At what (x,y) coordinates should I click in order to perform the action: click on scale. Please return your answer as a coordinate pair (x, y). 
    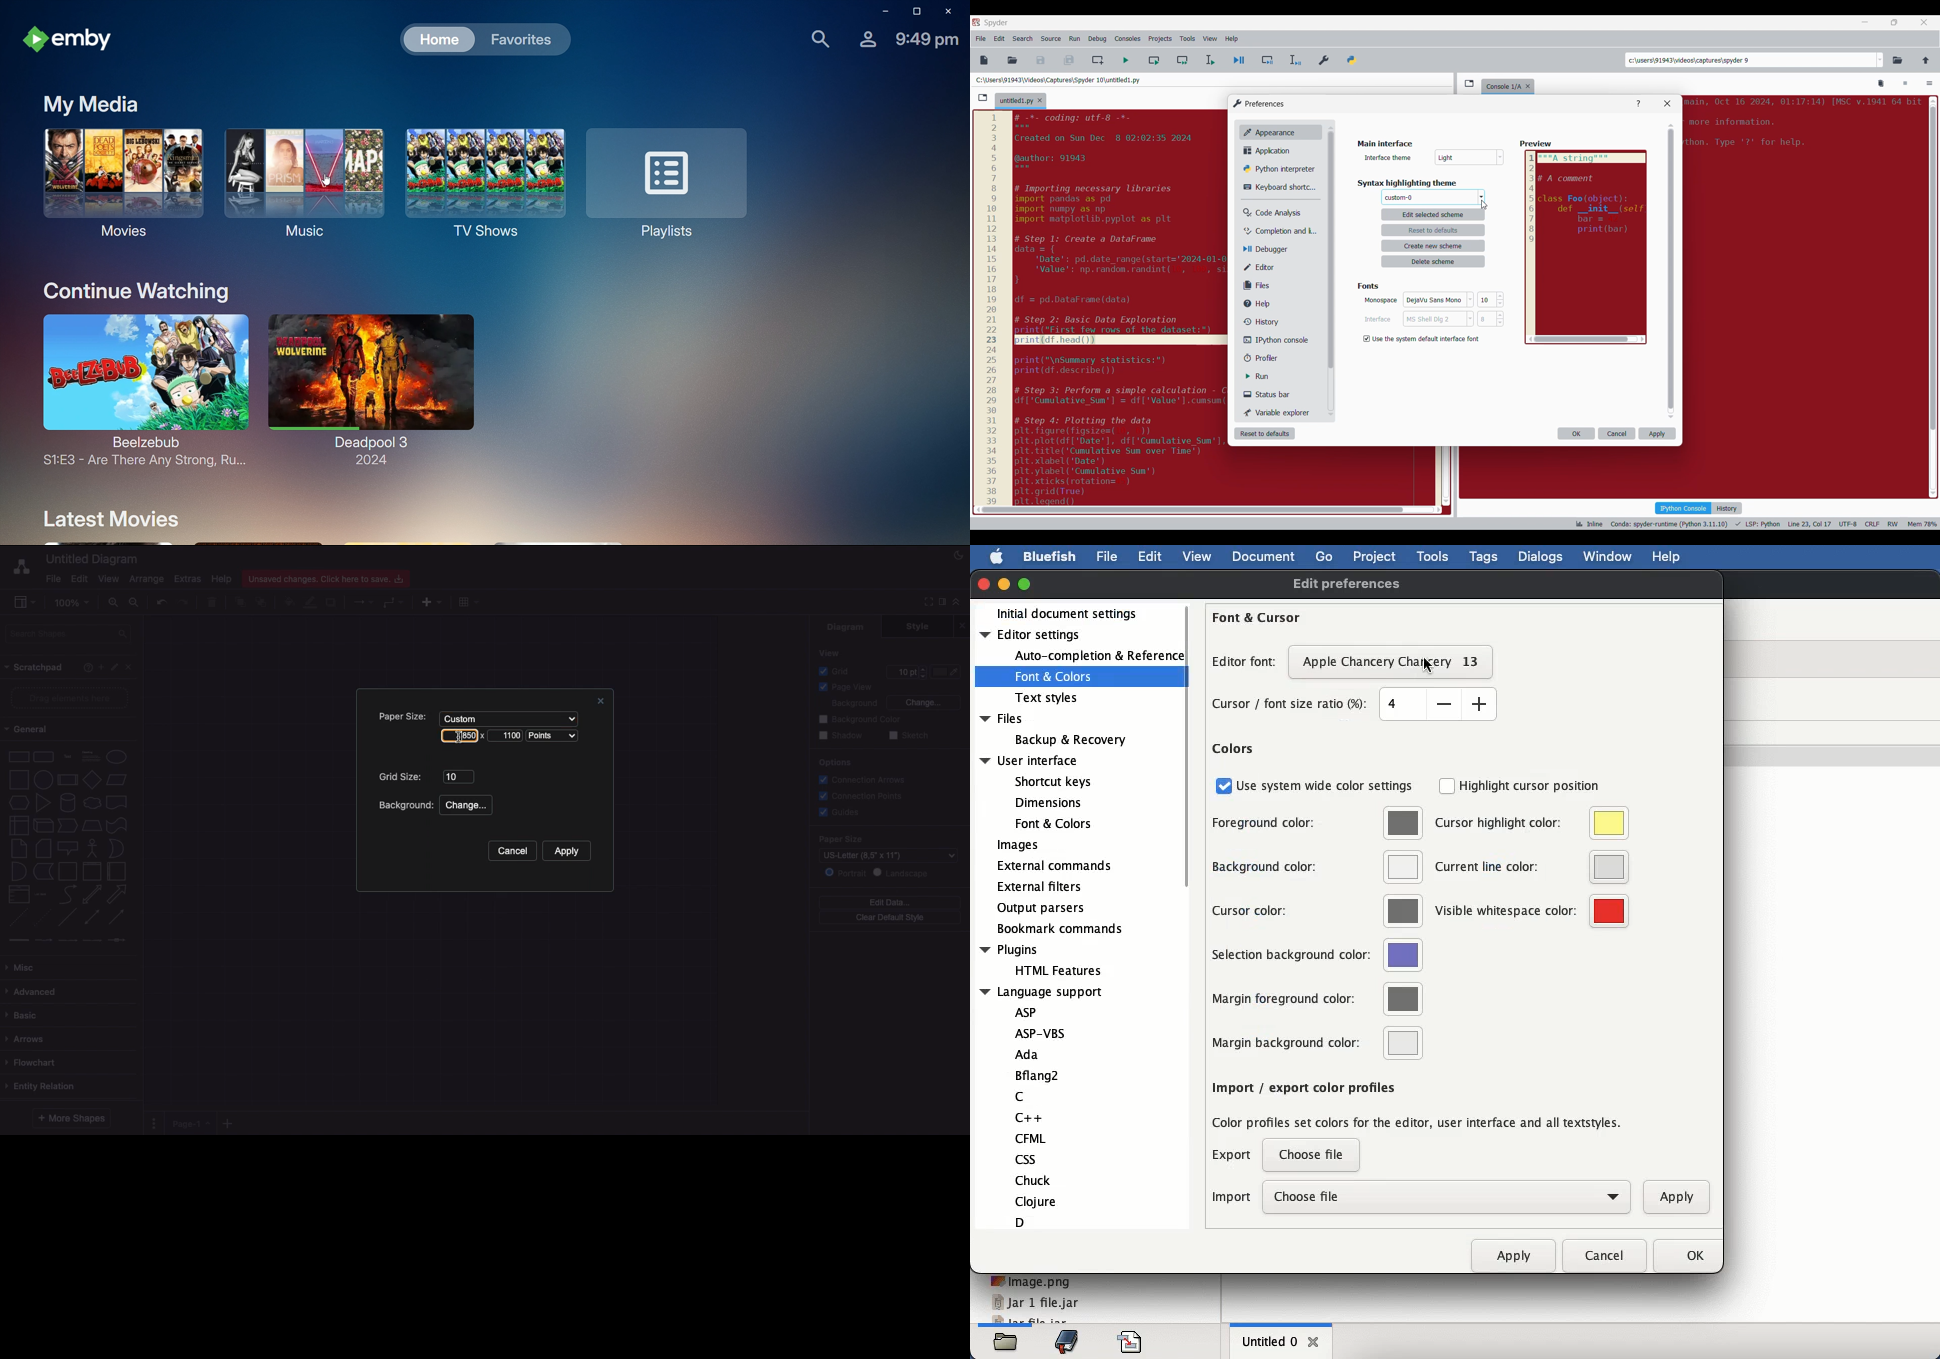
    Looking at the image, I should click on (991, 308).